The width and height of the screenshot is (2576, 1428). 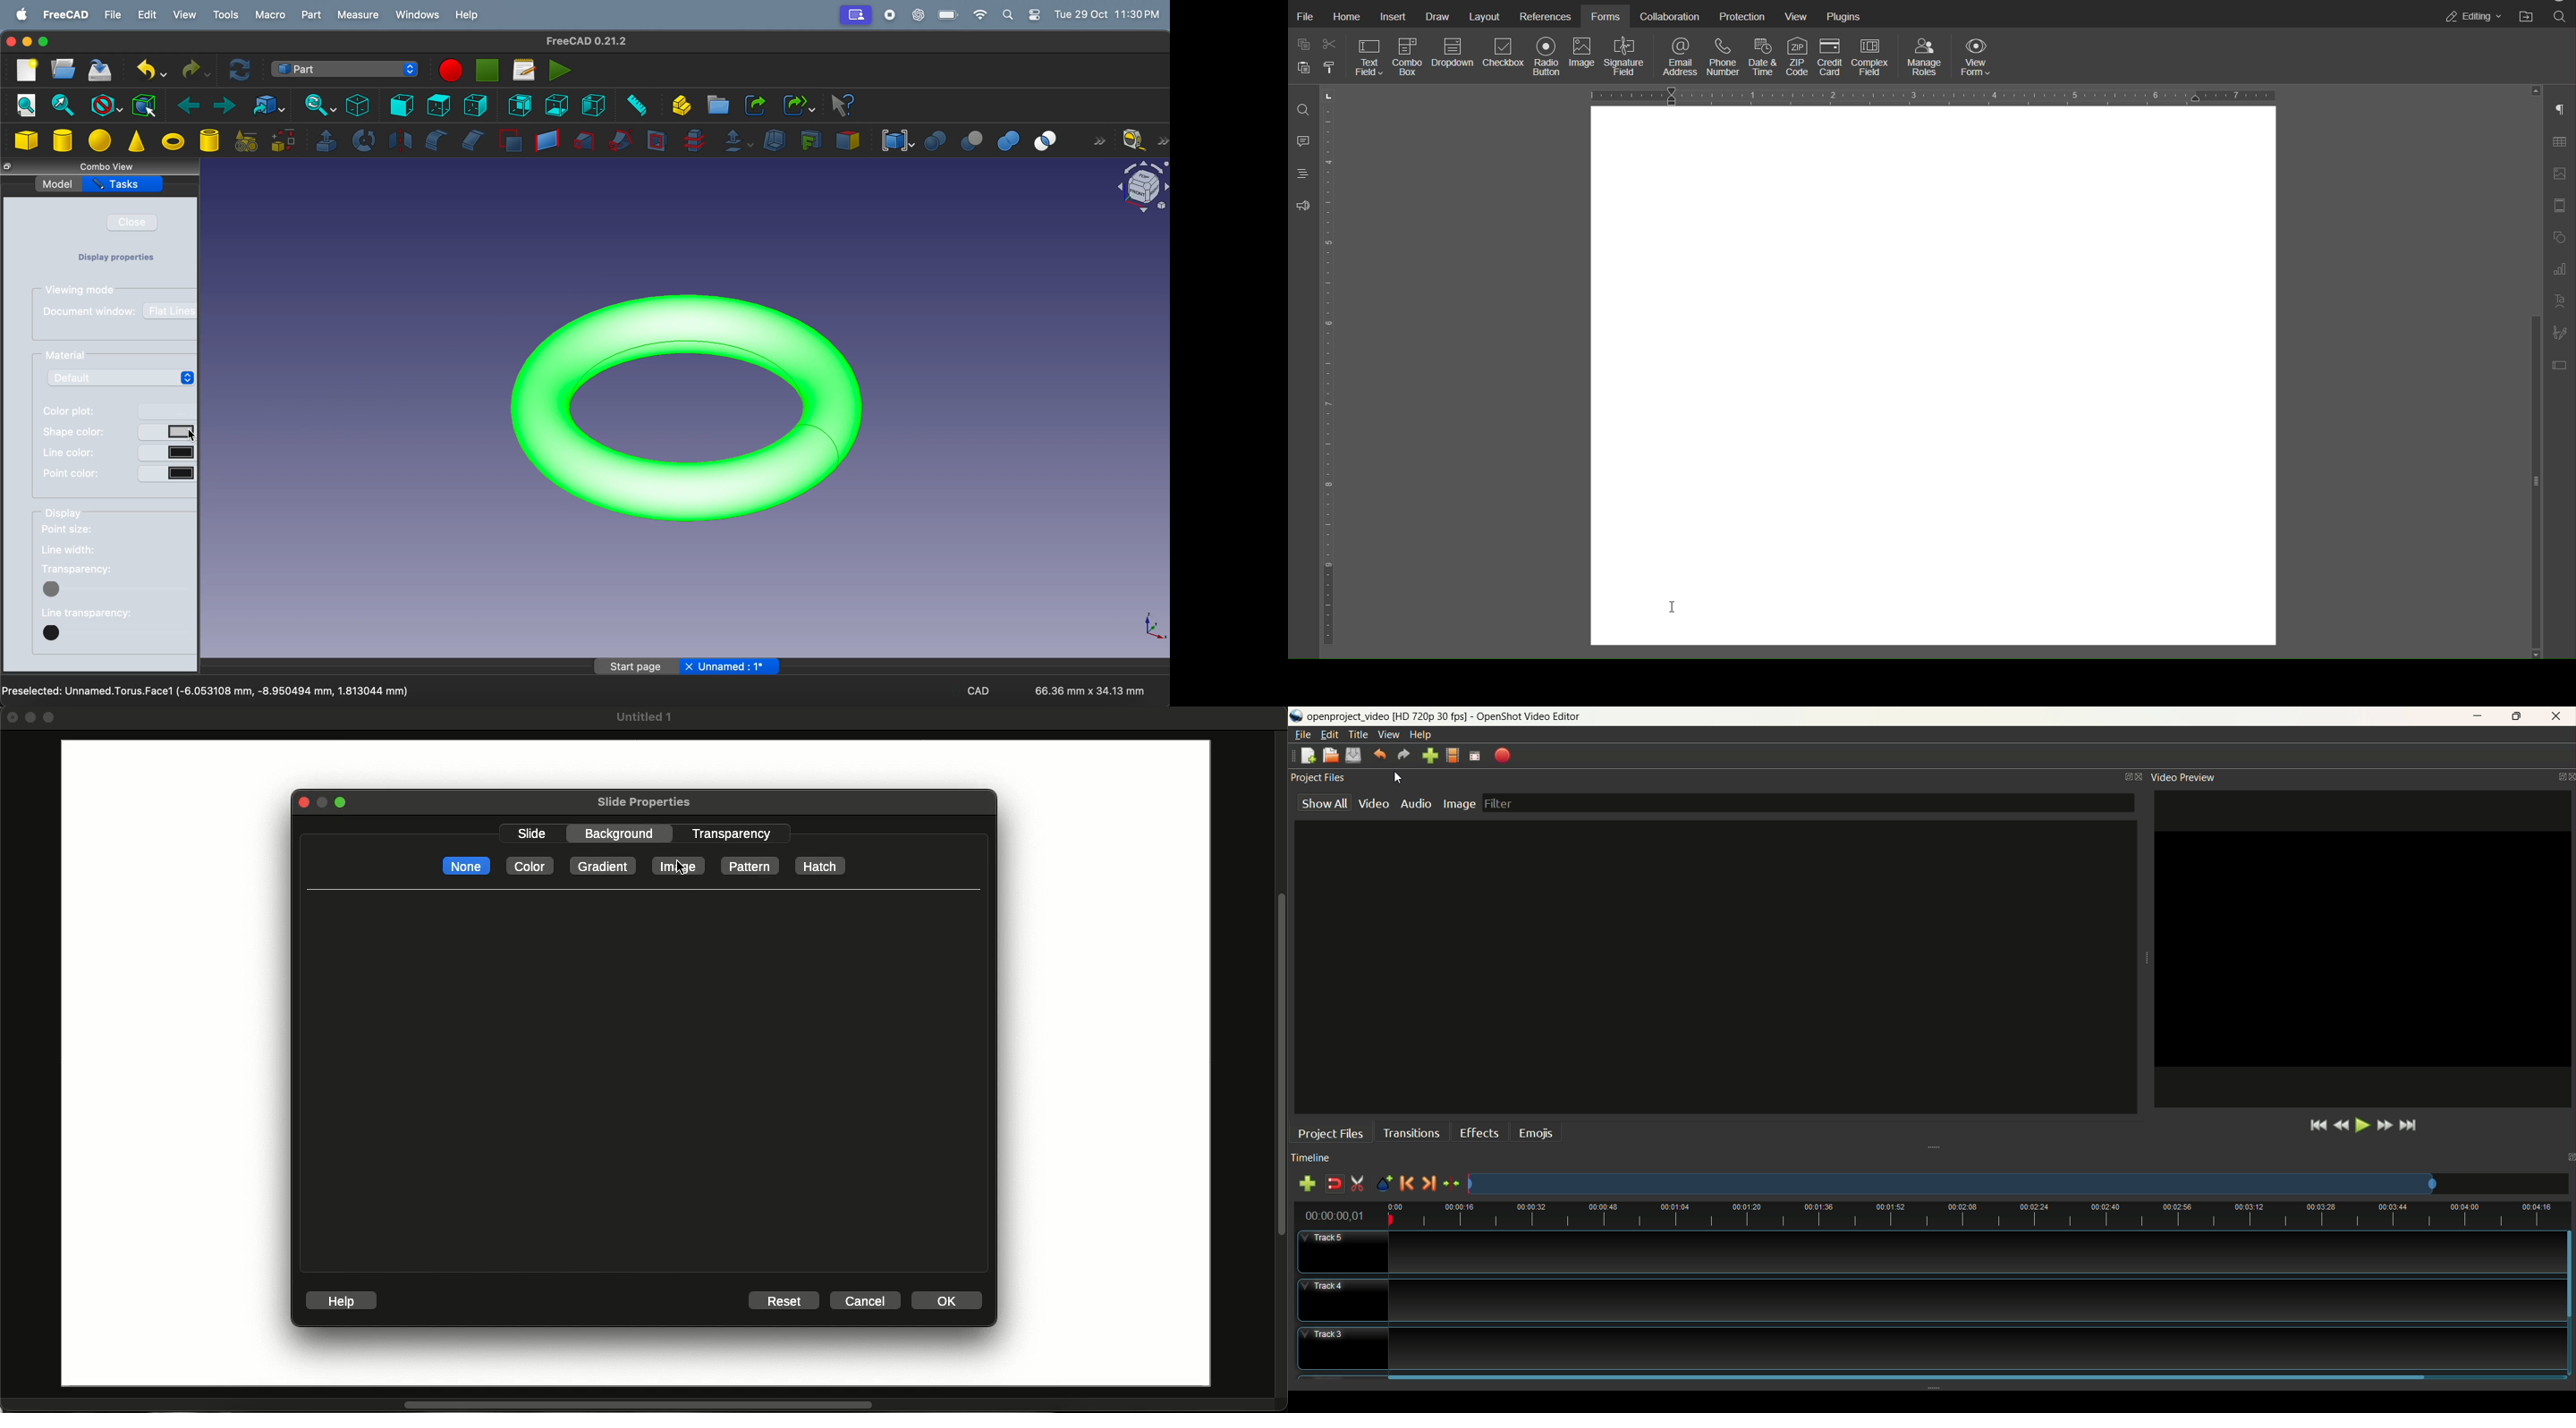 What do you see at coordinates (1543, 15) in the screenshot?
I see `References` at bounding box center [1543, 15].